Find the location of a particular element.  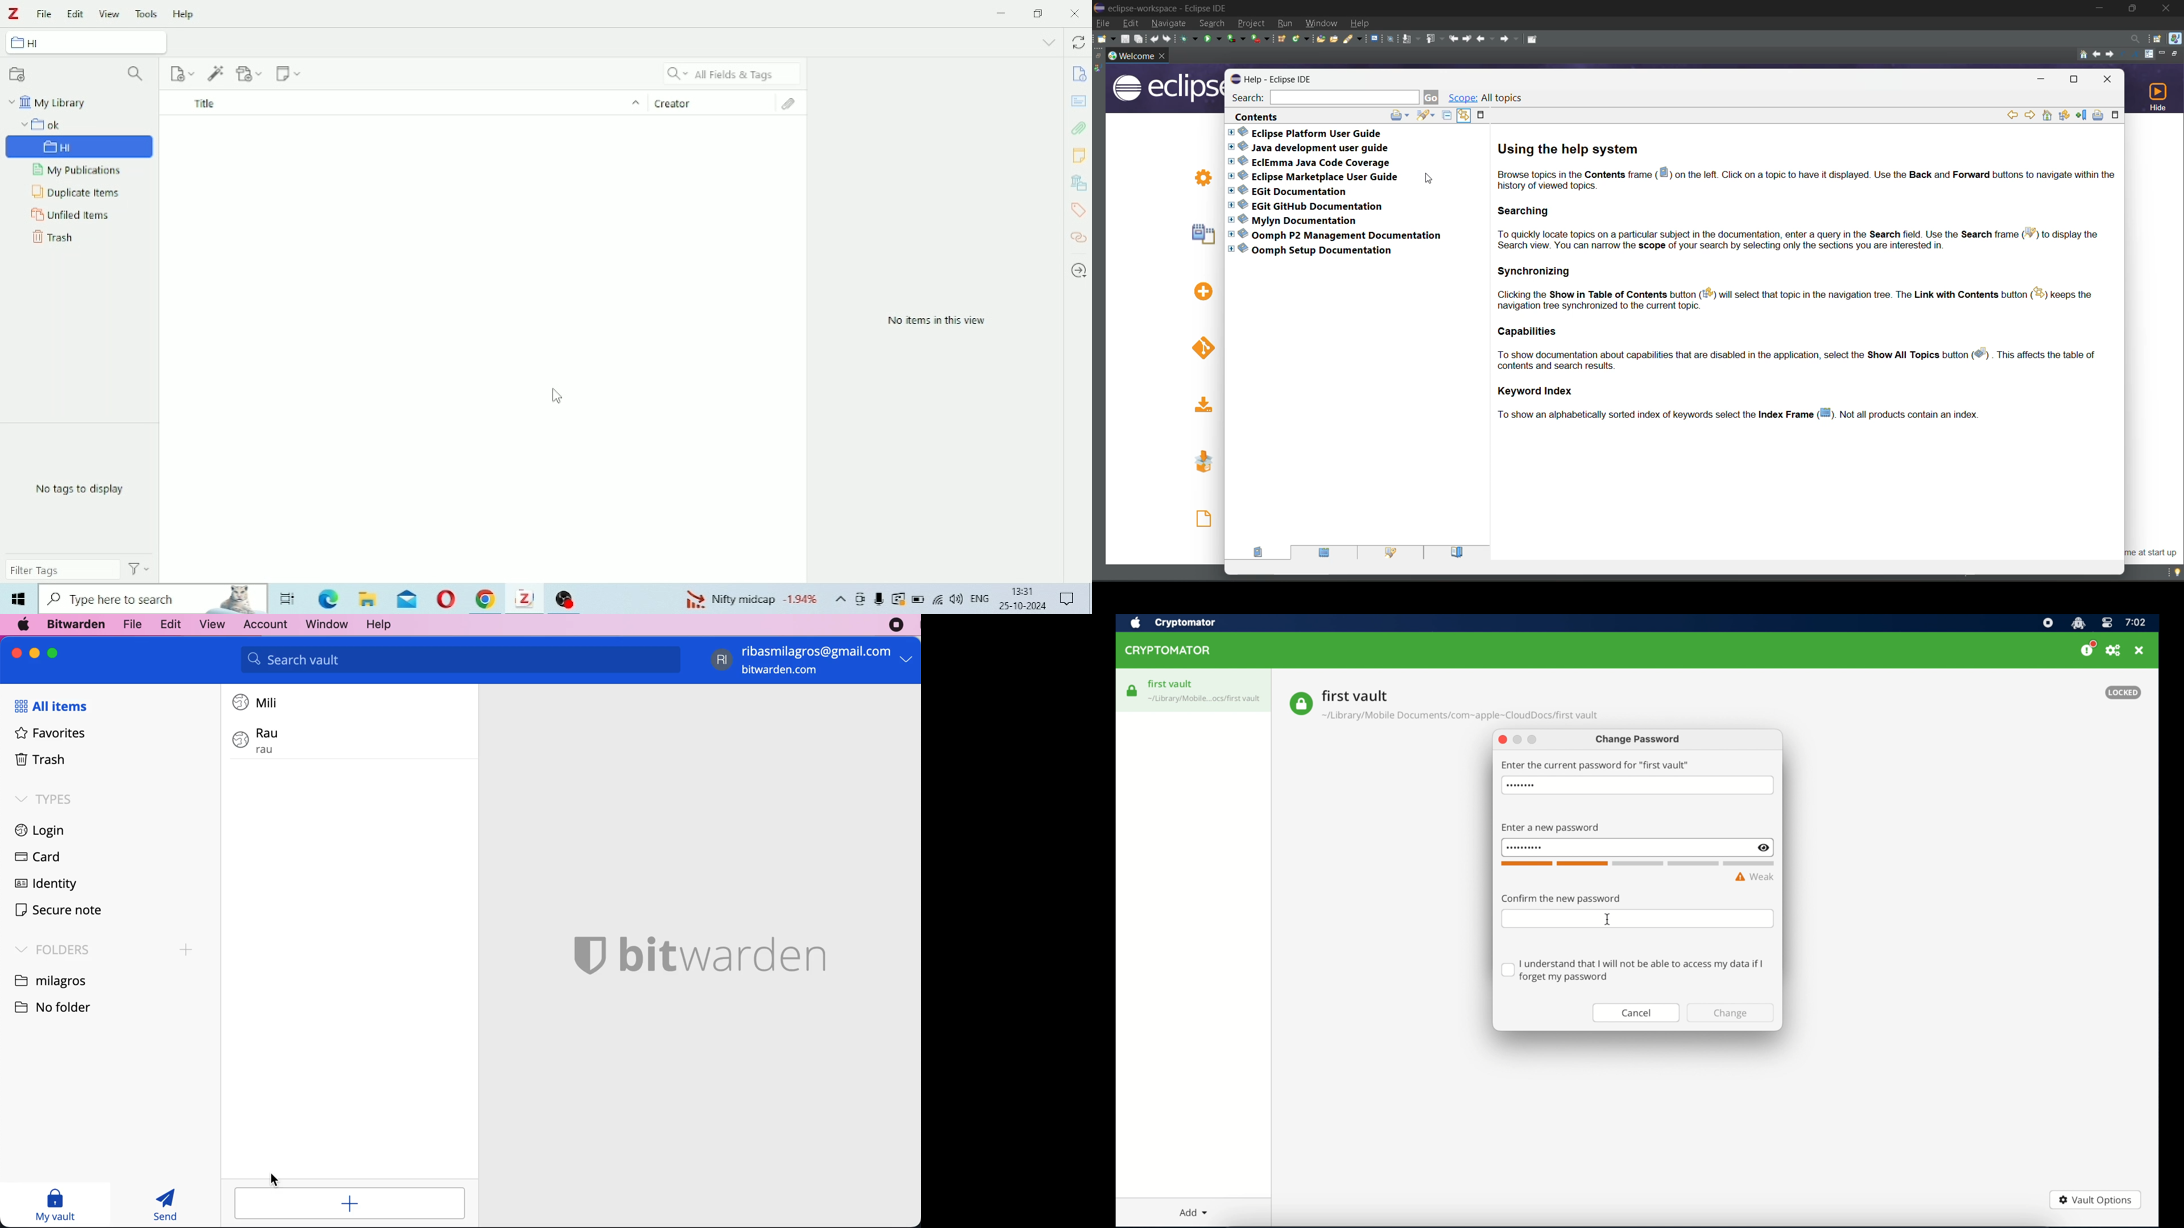

add dropdown is located at coordinates (1194, 1212).